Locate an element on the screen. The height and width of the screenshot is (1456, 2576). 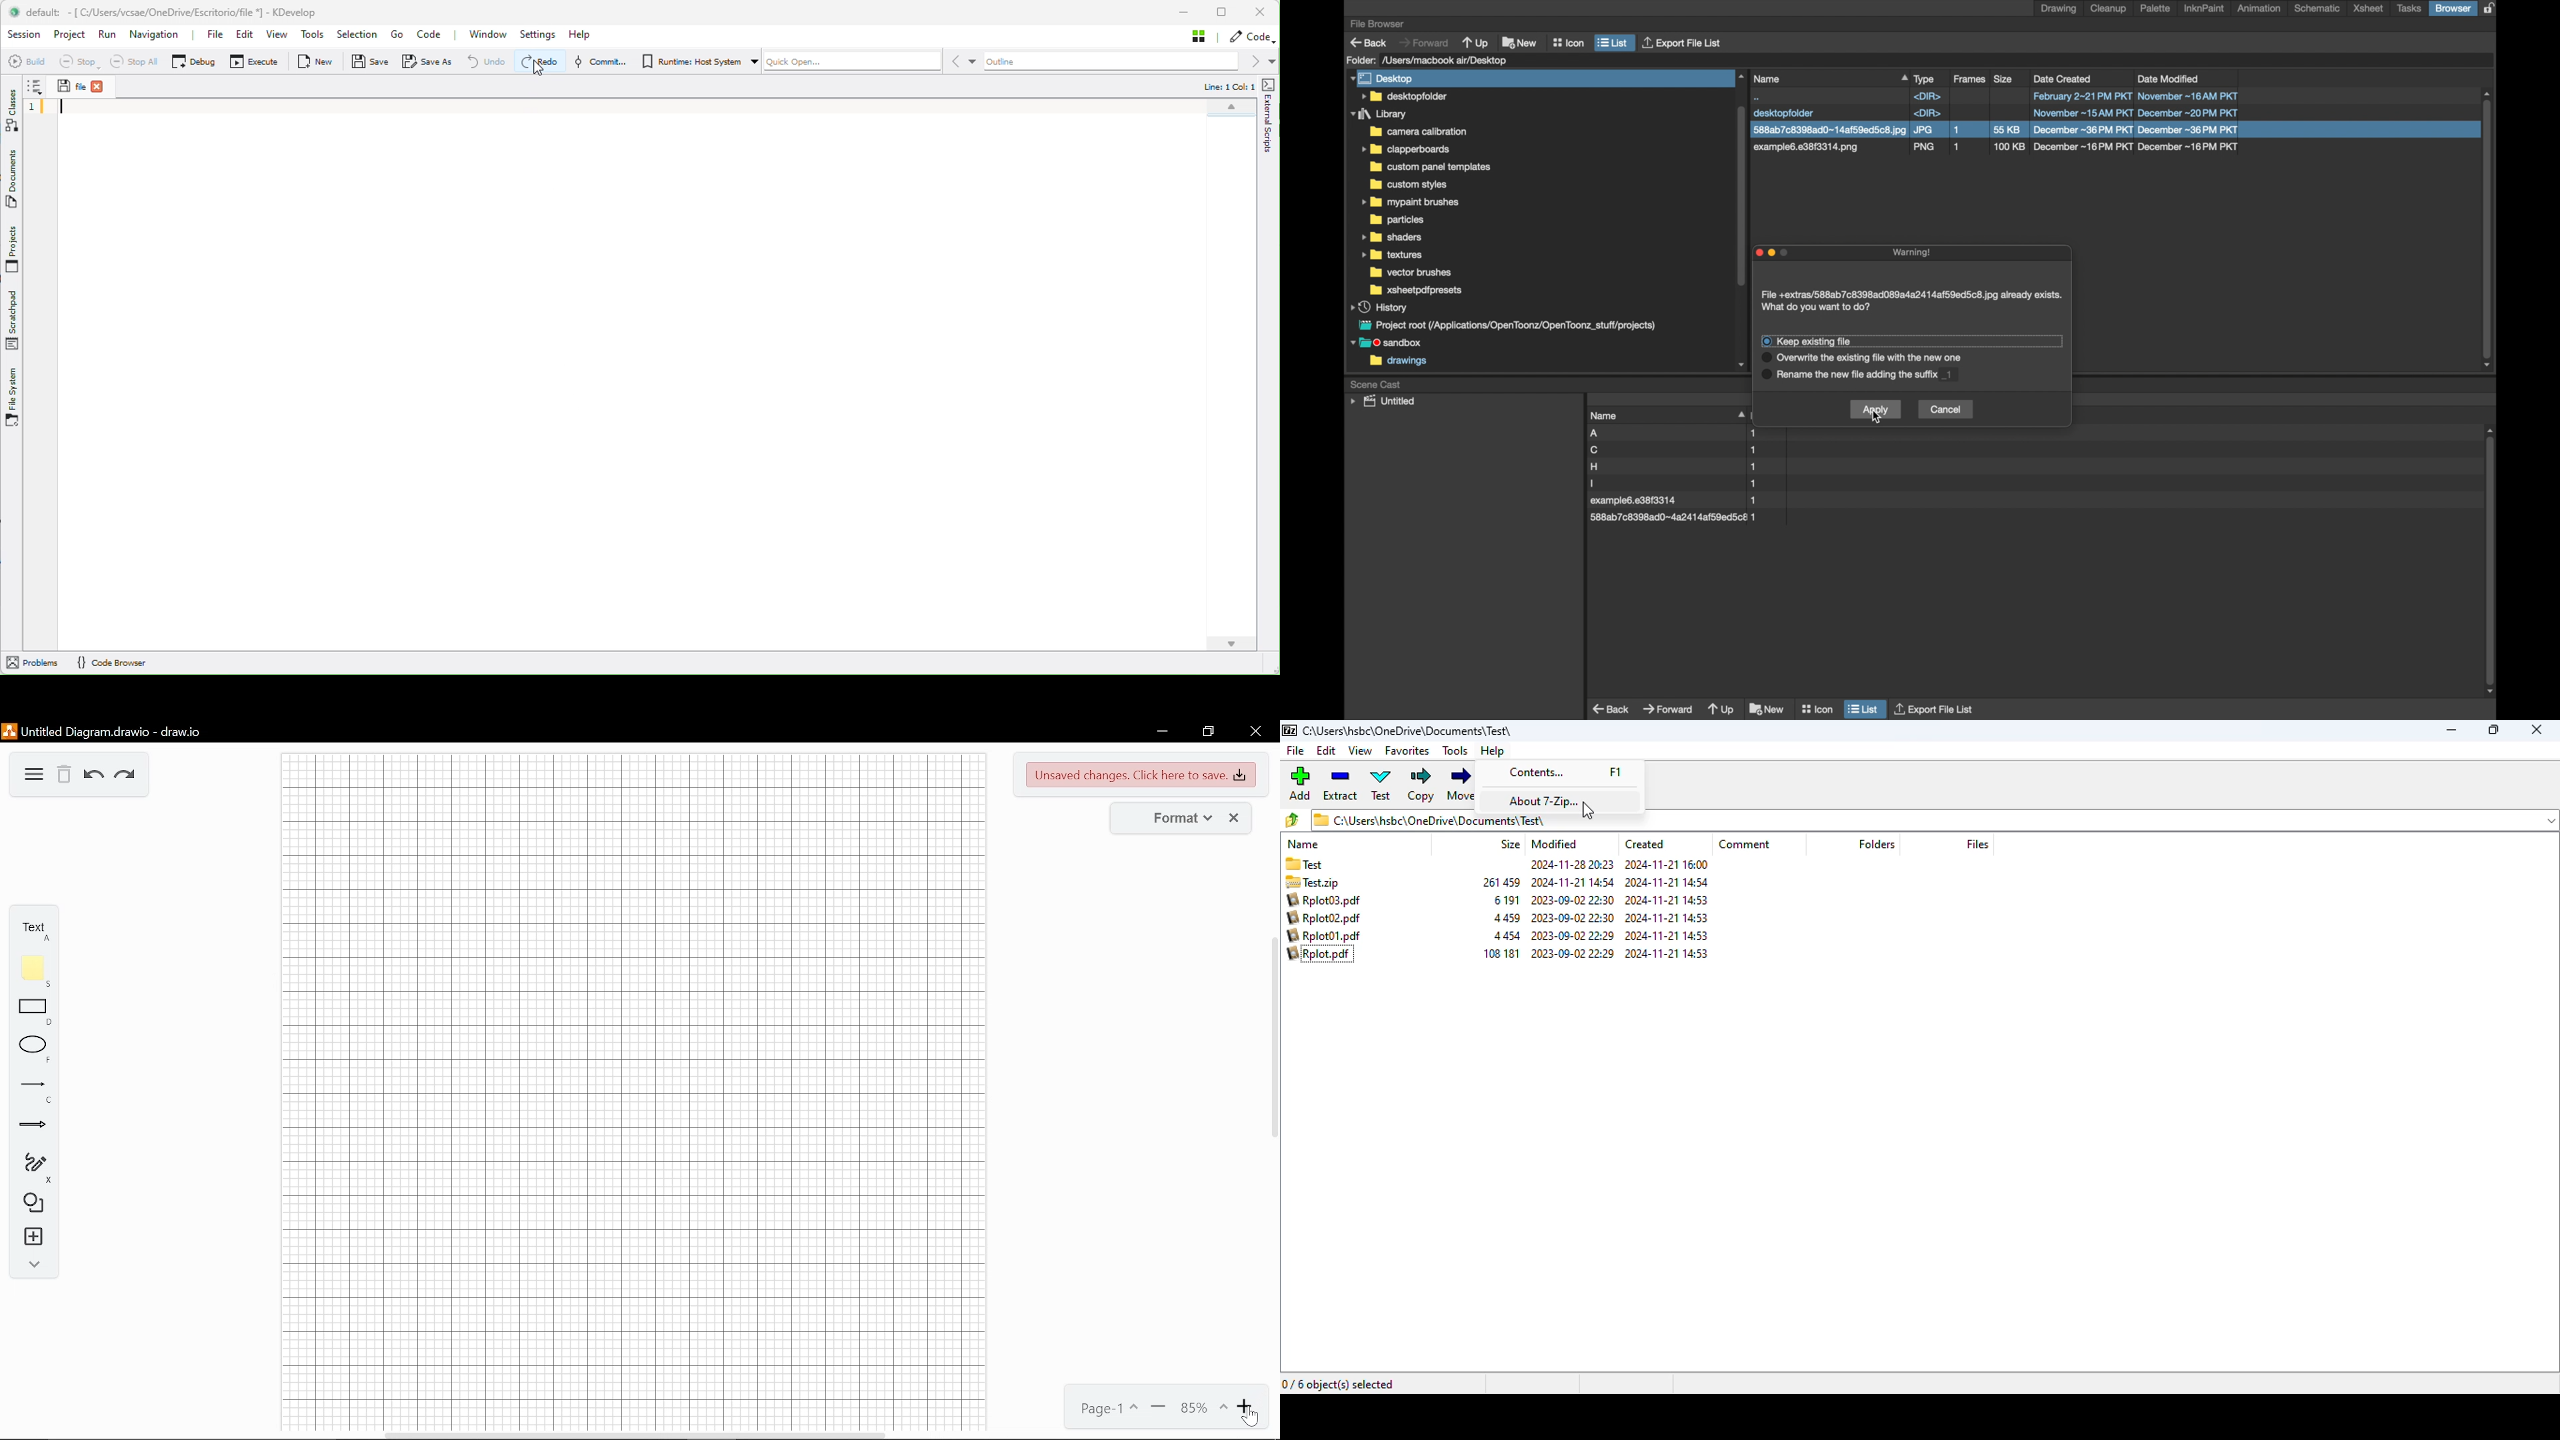
redo is located at coordinates (125, 777).